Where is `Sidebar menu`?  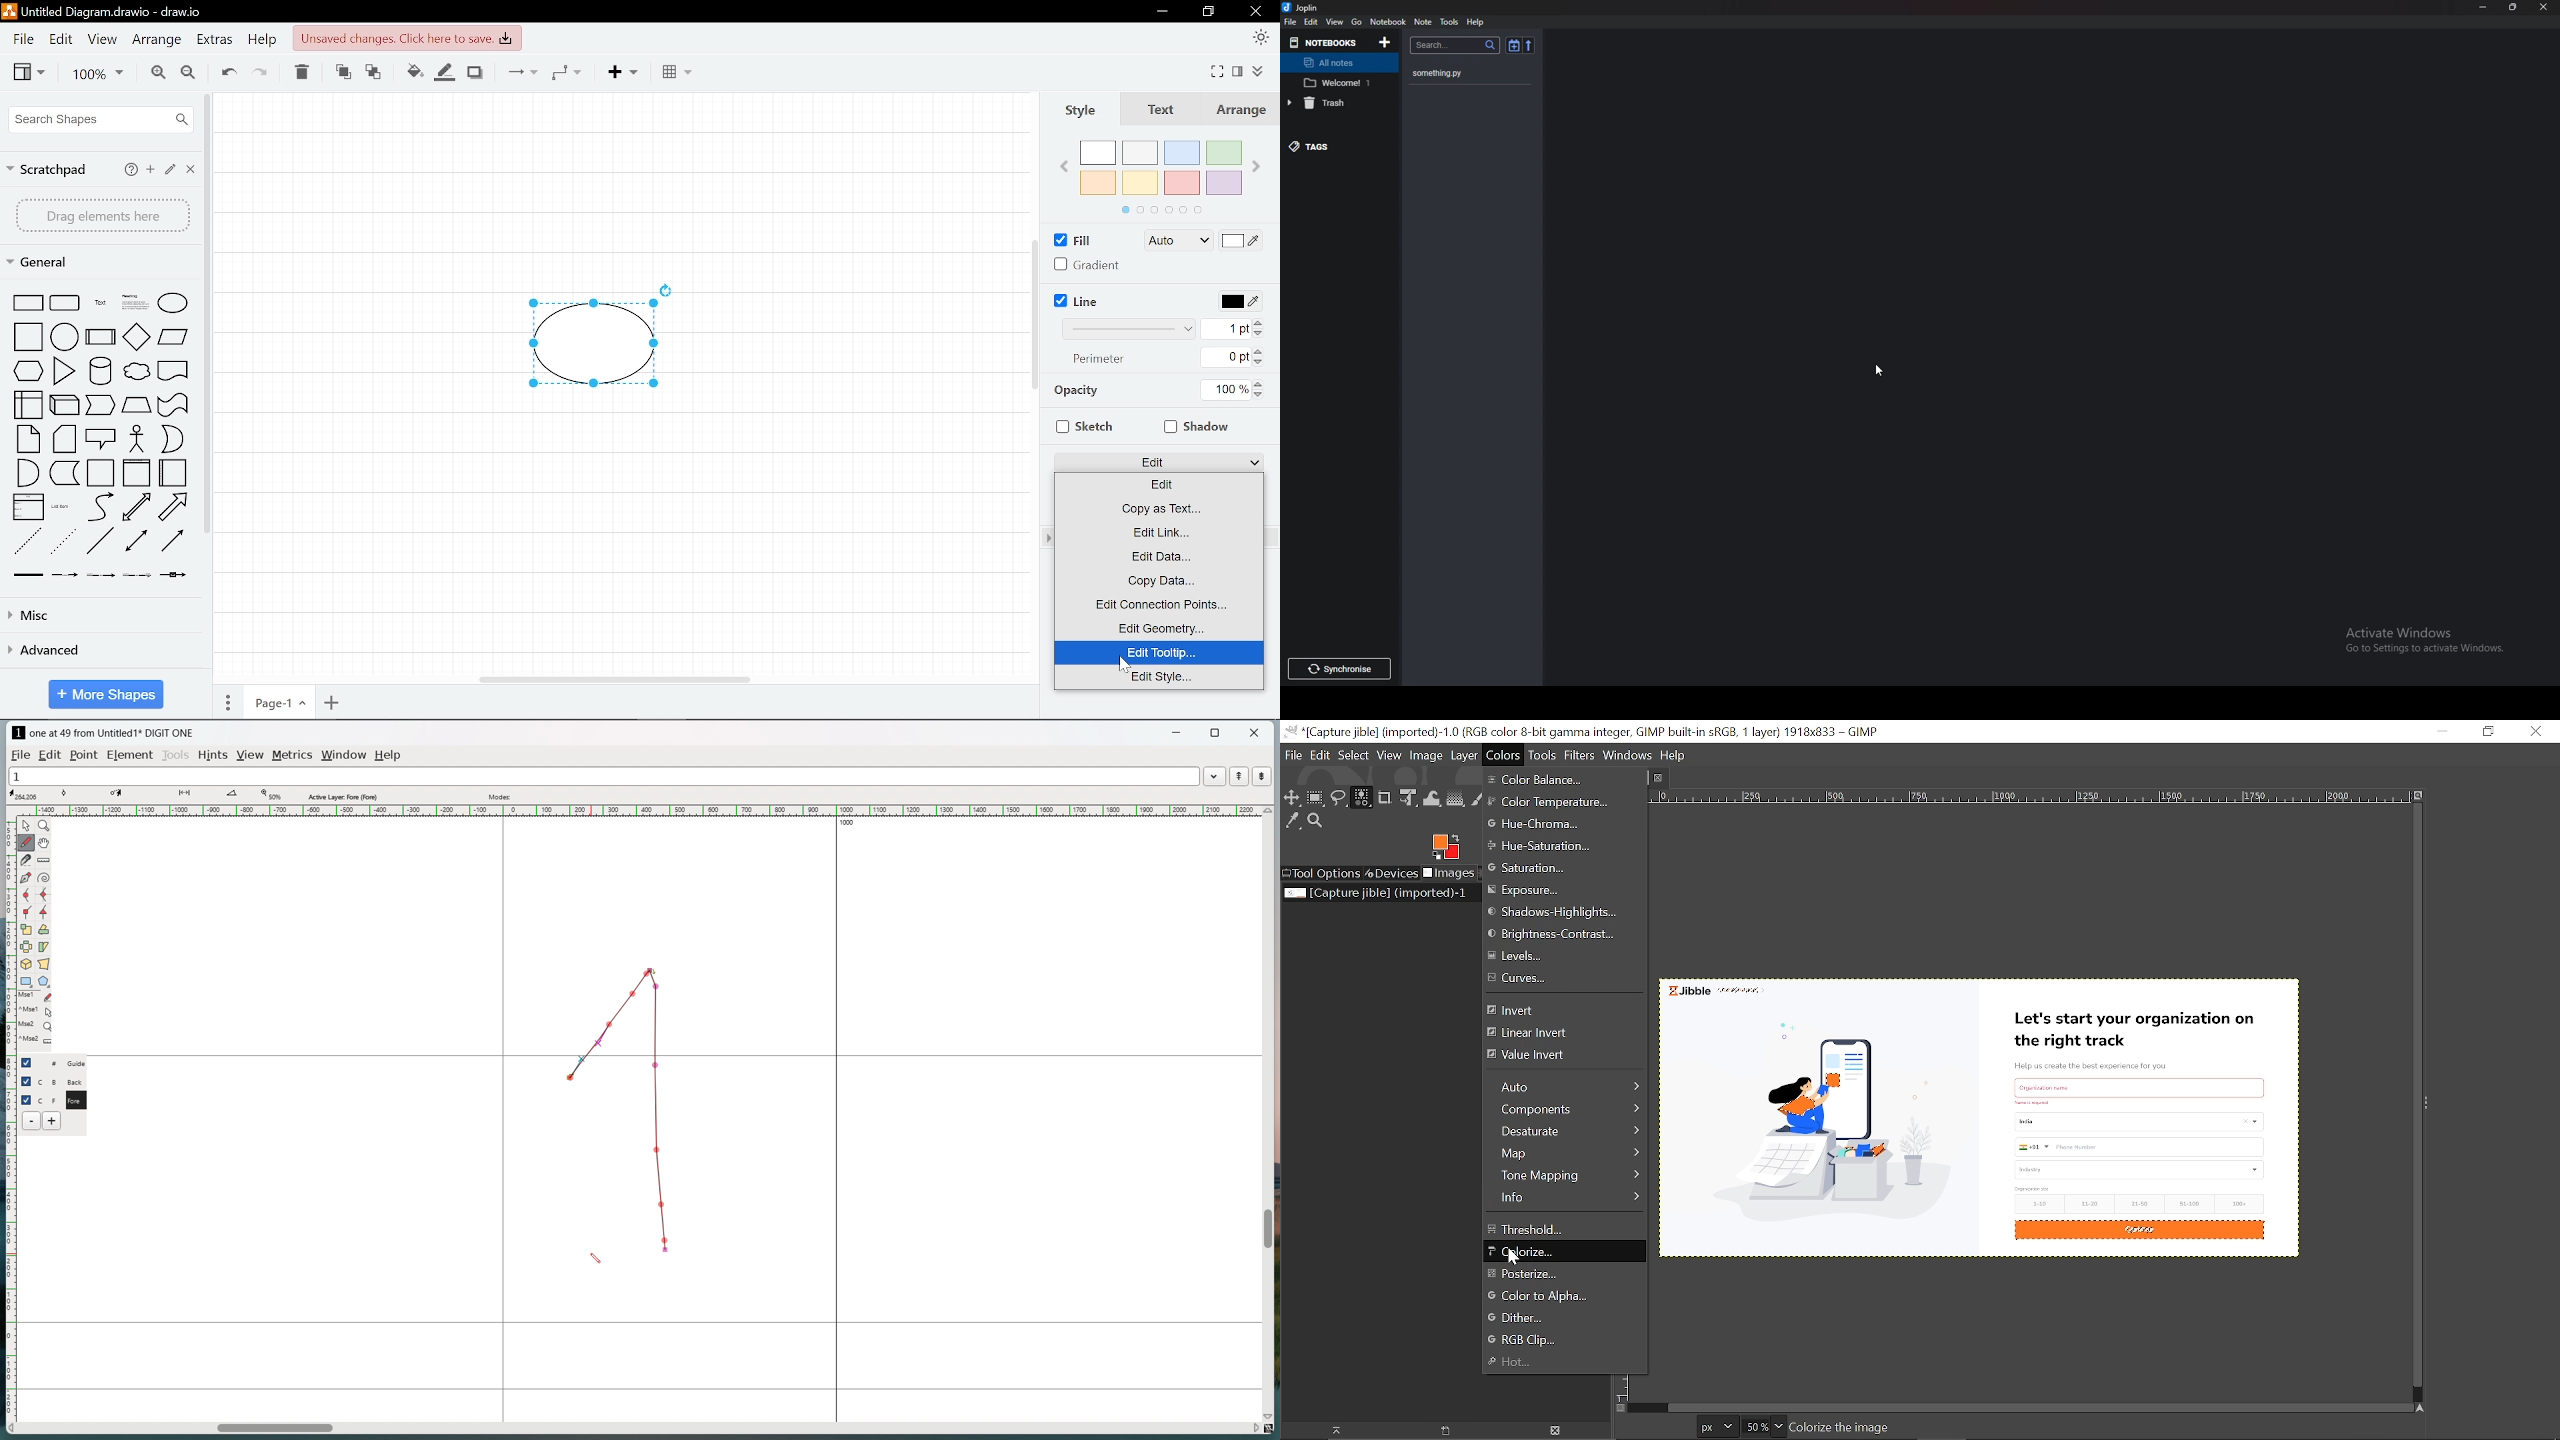 Sidebar menu is located at coordinates (2432, 1104).